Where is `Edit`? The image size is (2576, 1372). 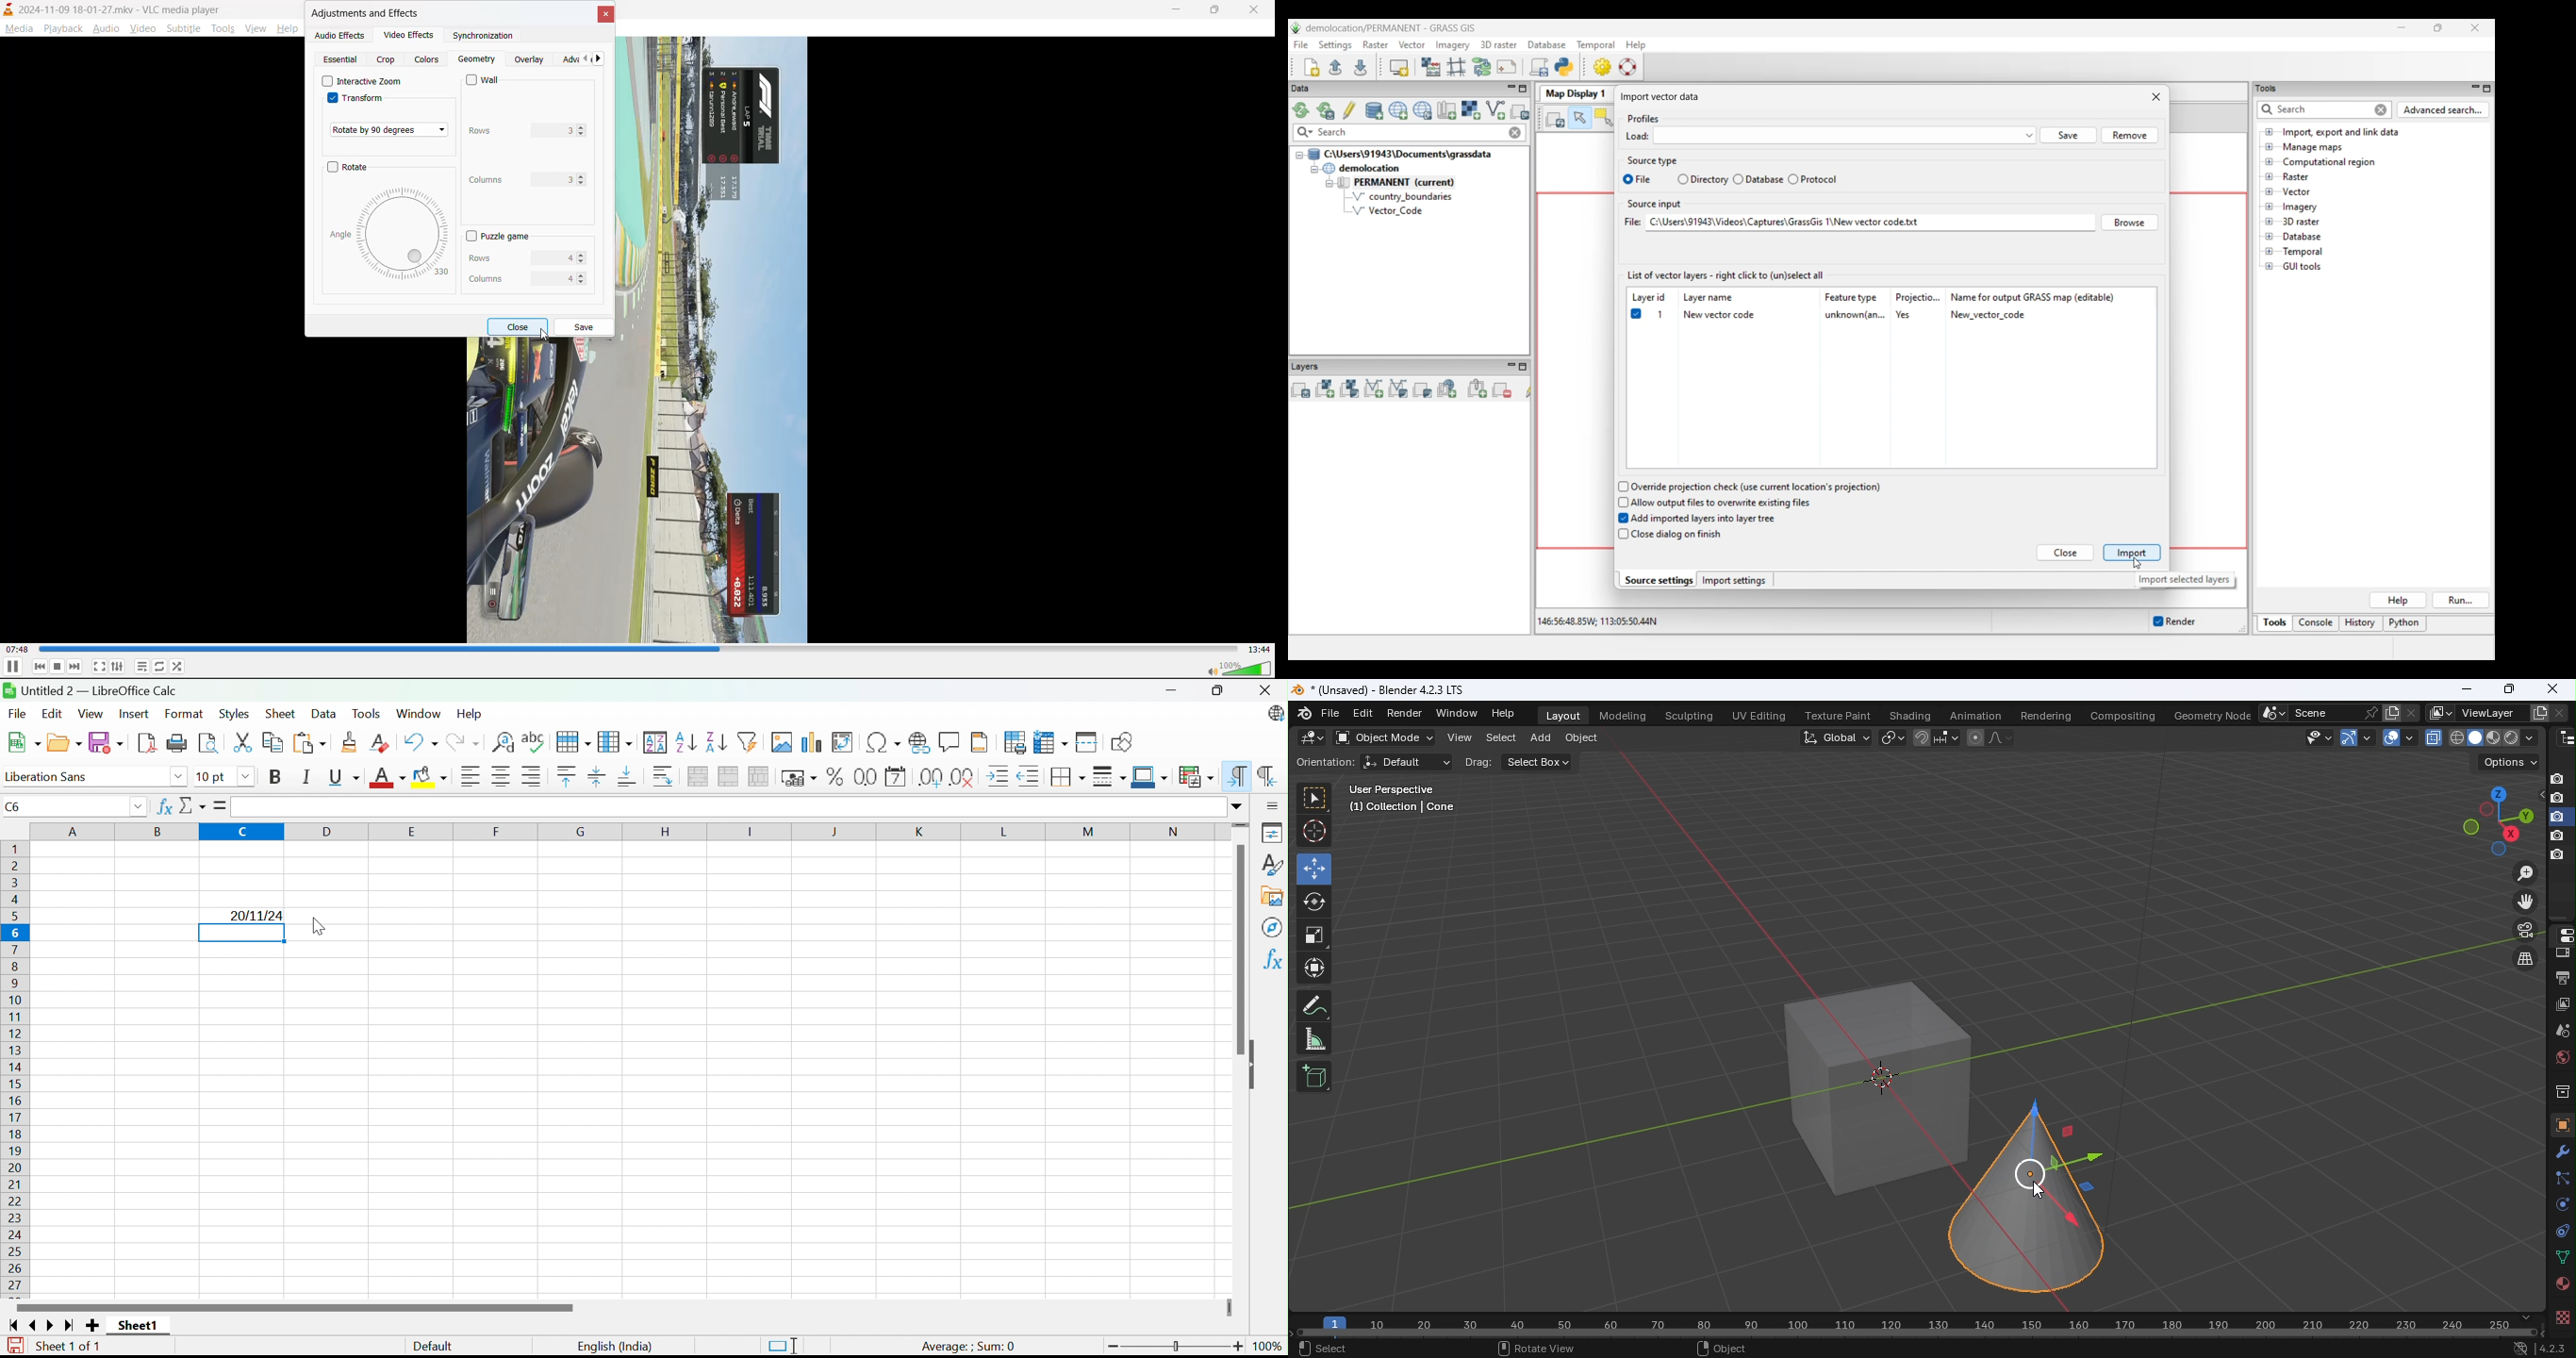 Edit is located at coordinates (53, 716).